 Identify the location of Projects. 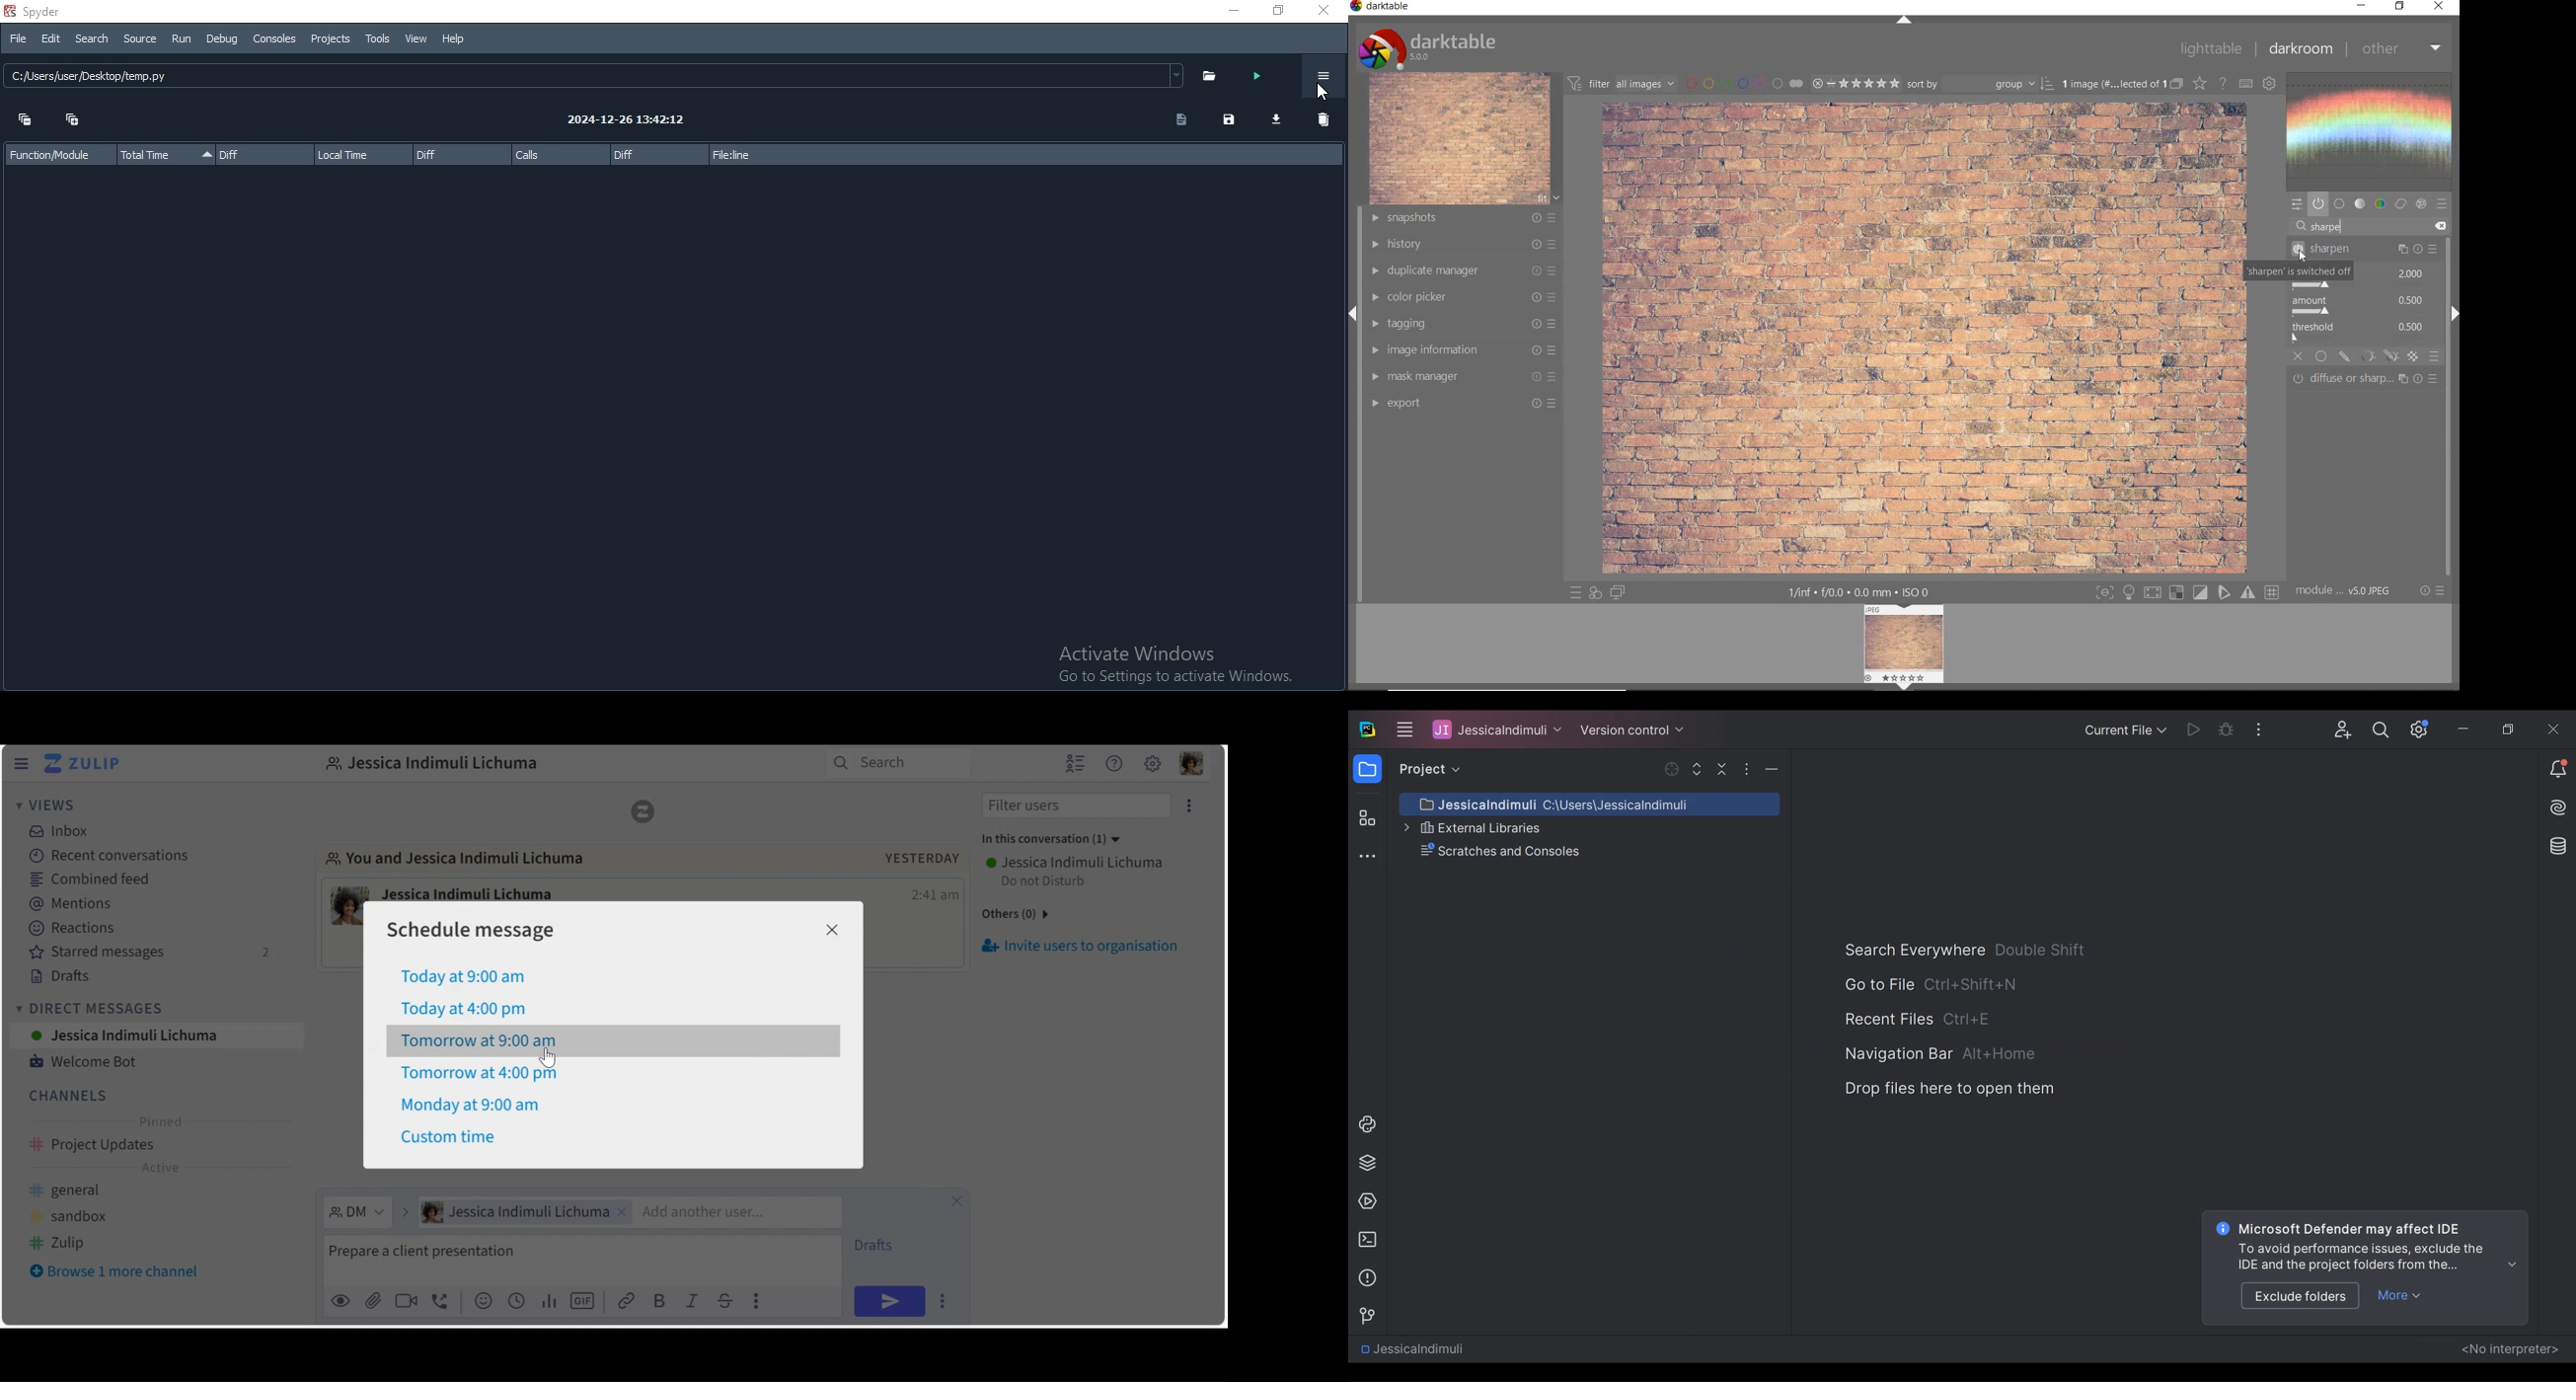
(331, 39).